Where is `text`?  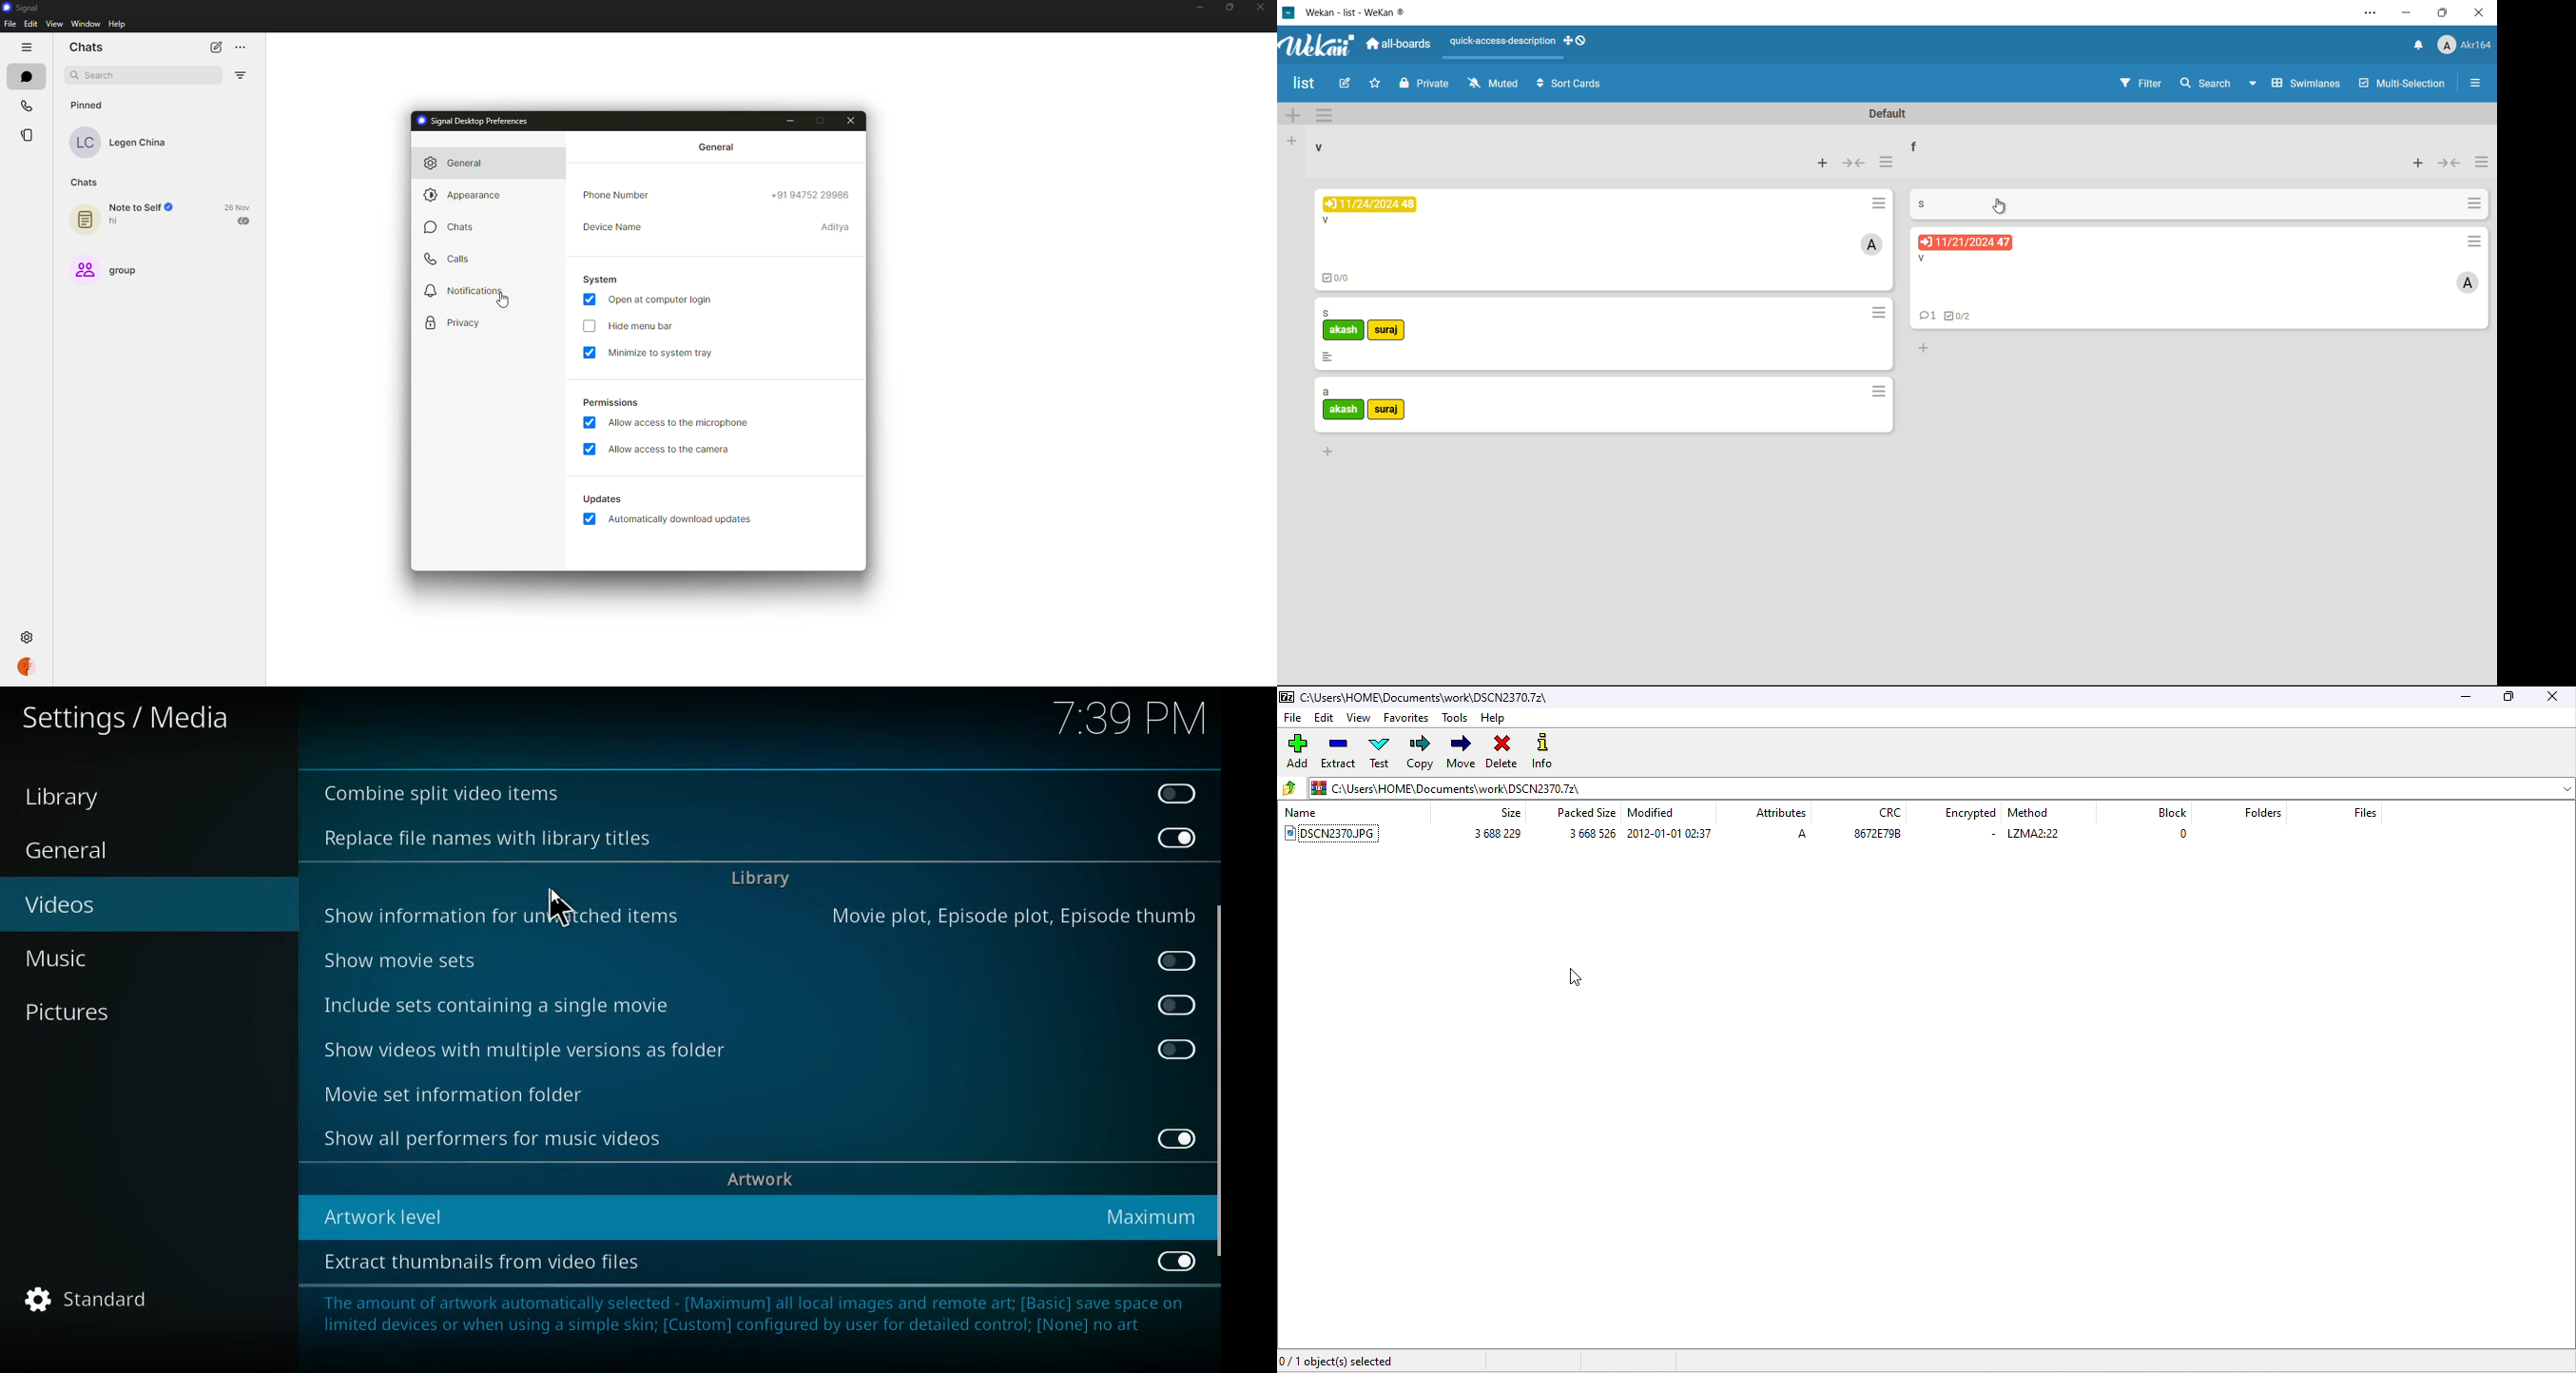
text is located at coordinates (2038, 836).